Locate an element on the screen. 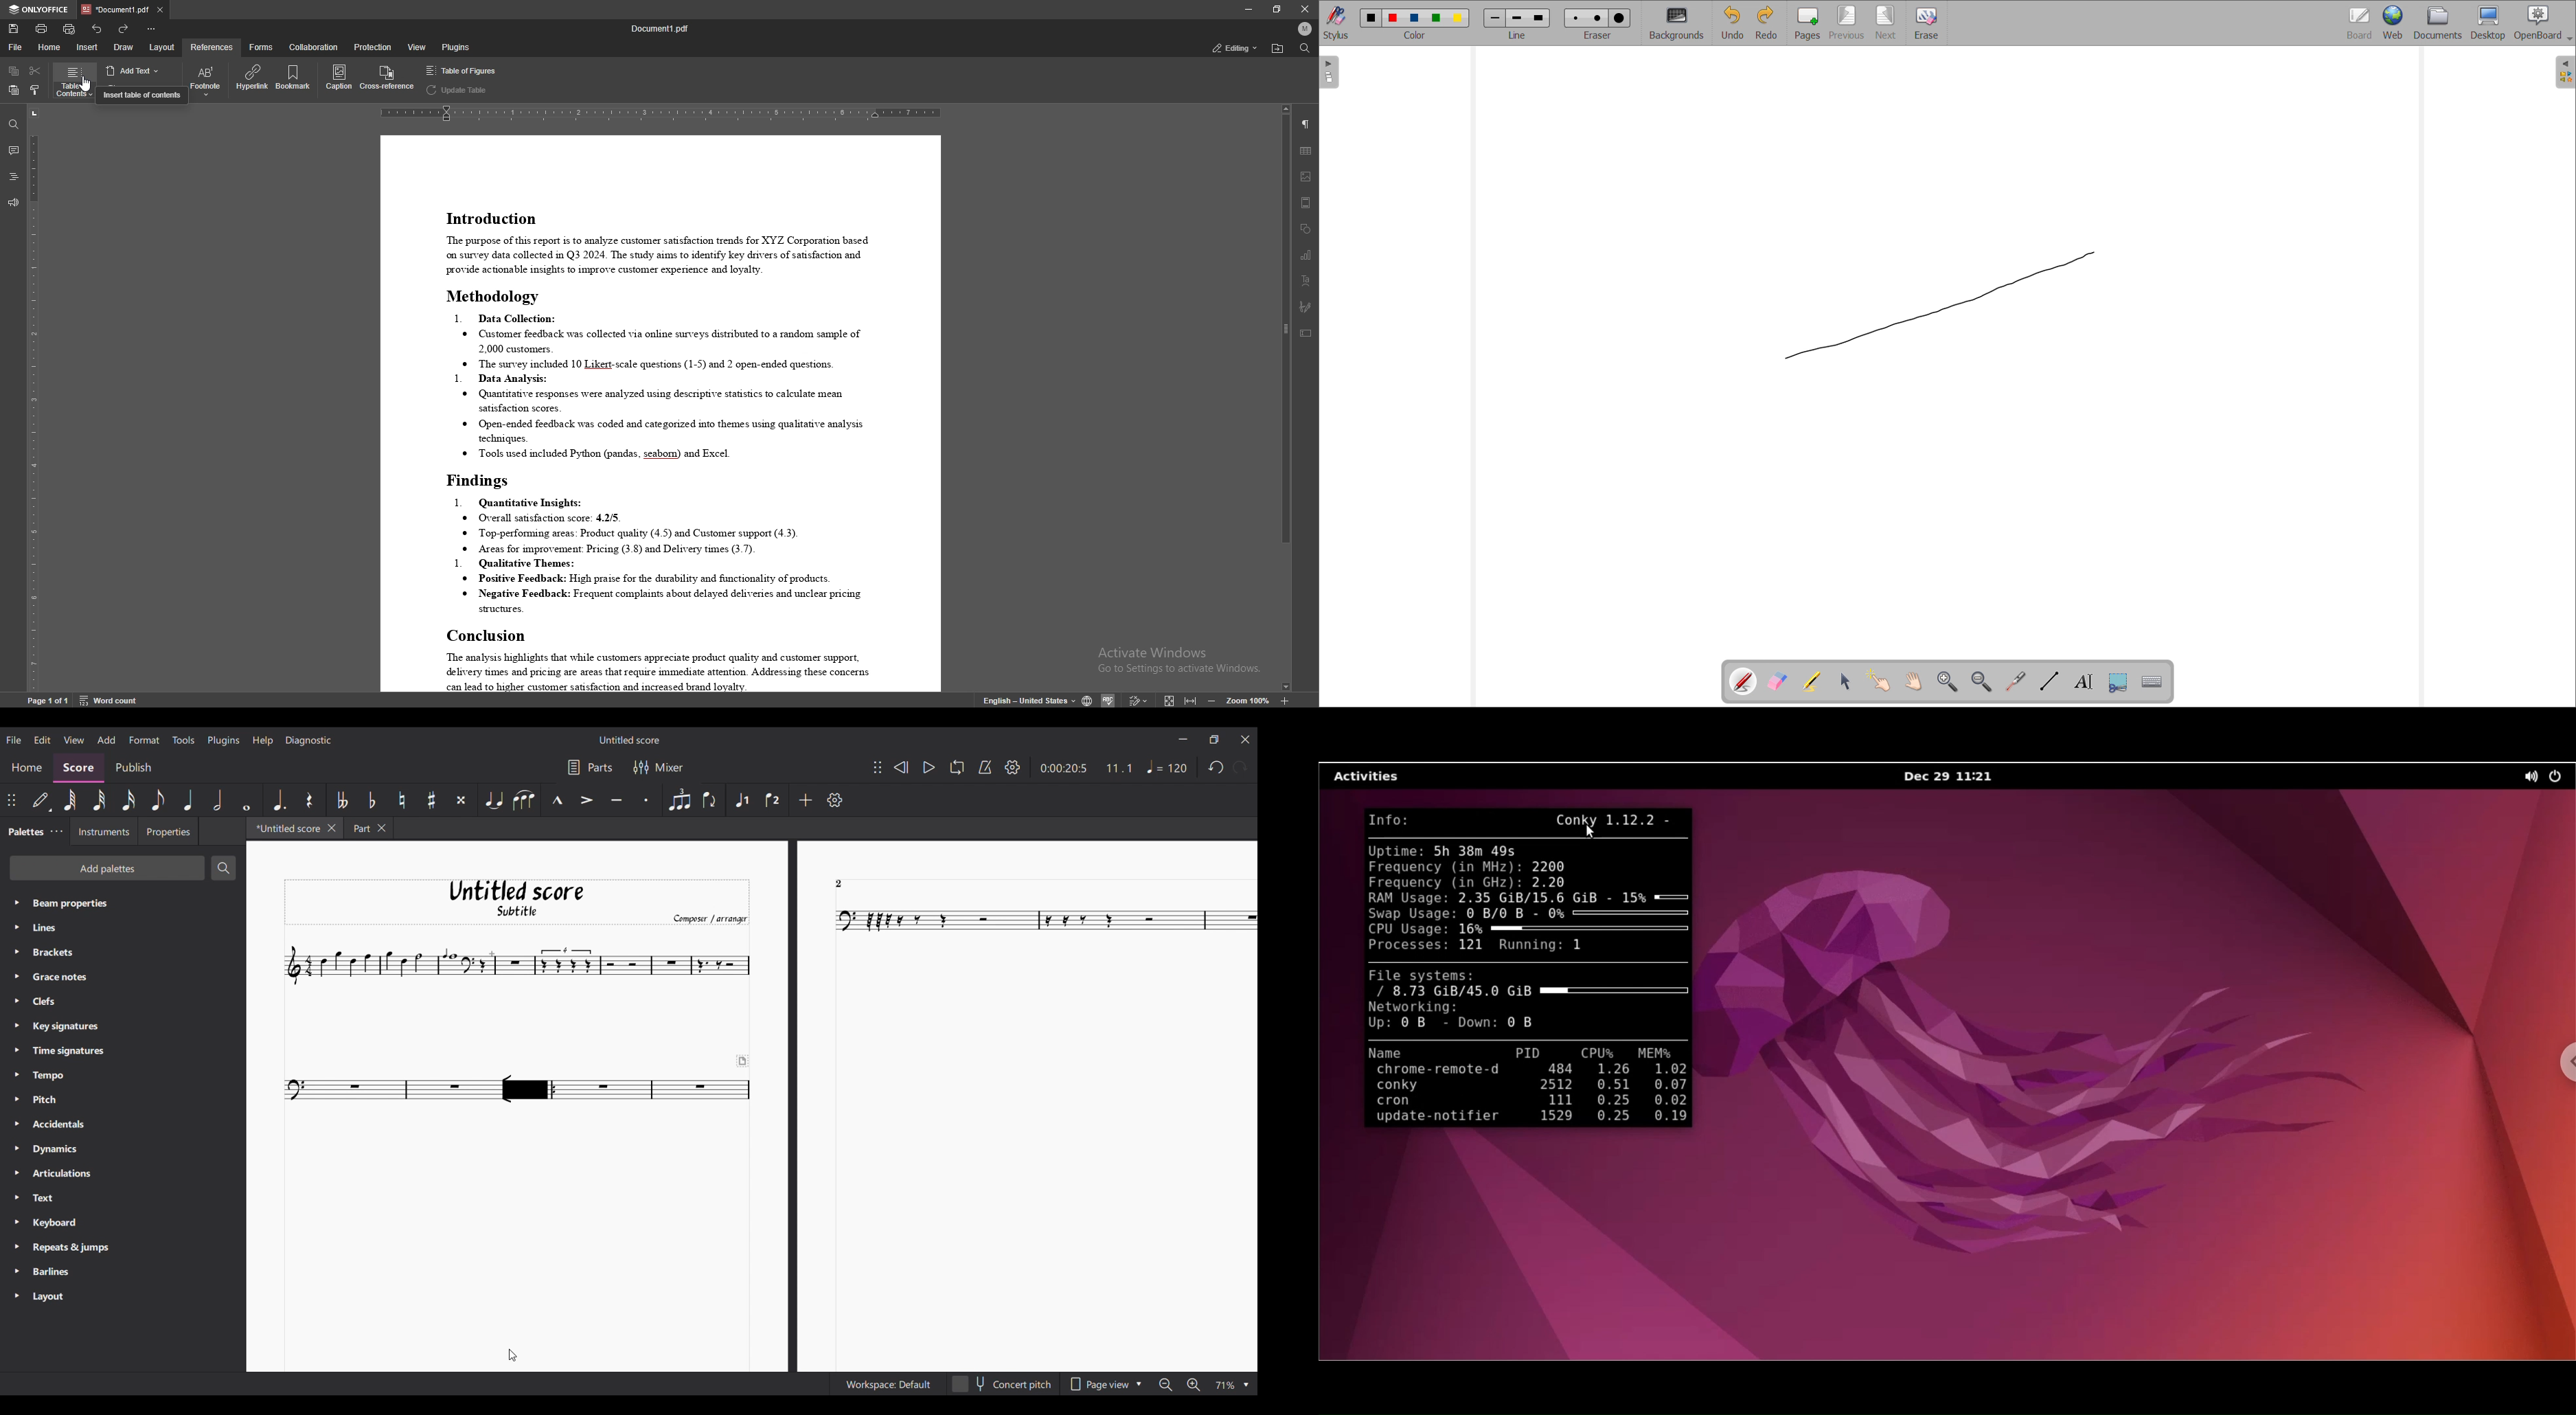 The height and width of the screenshot is (1428, 2576). resize is located at coordinates (1276, 9).